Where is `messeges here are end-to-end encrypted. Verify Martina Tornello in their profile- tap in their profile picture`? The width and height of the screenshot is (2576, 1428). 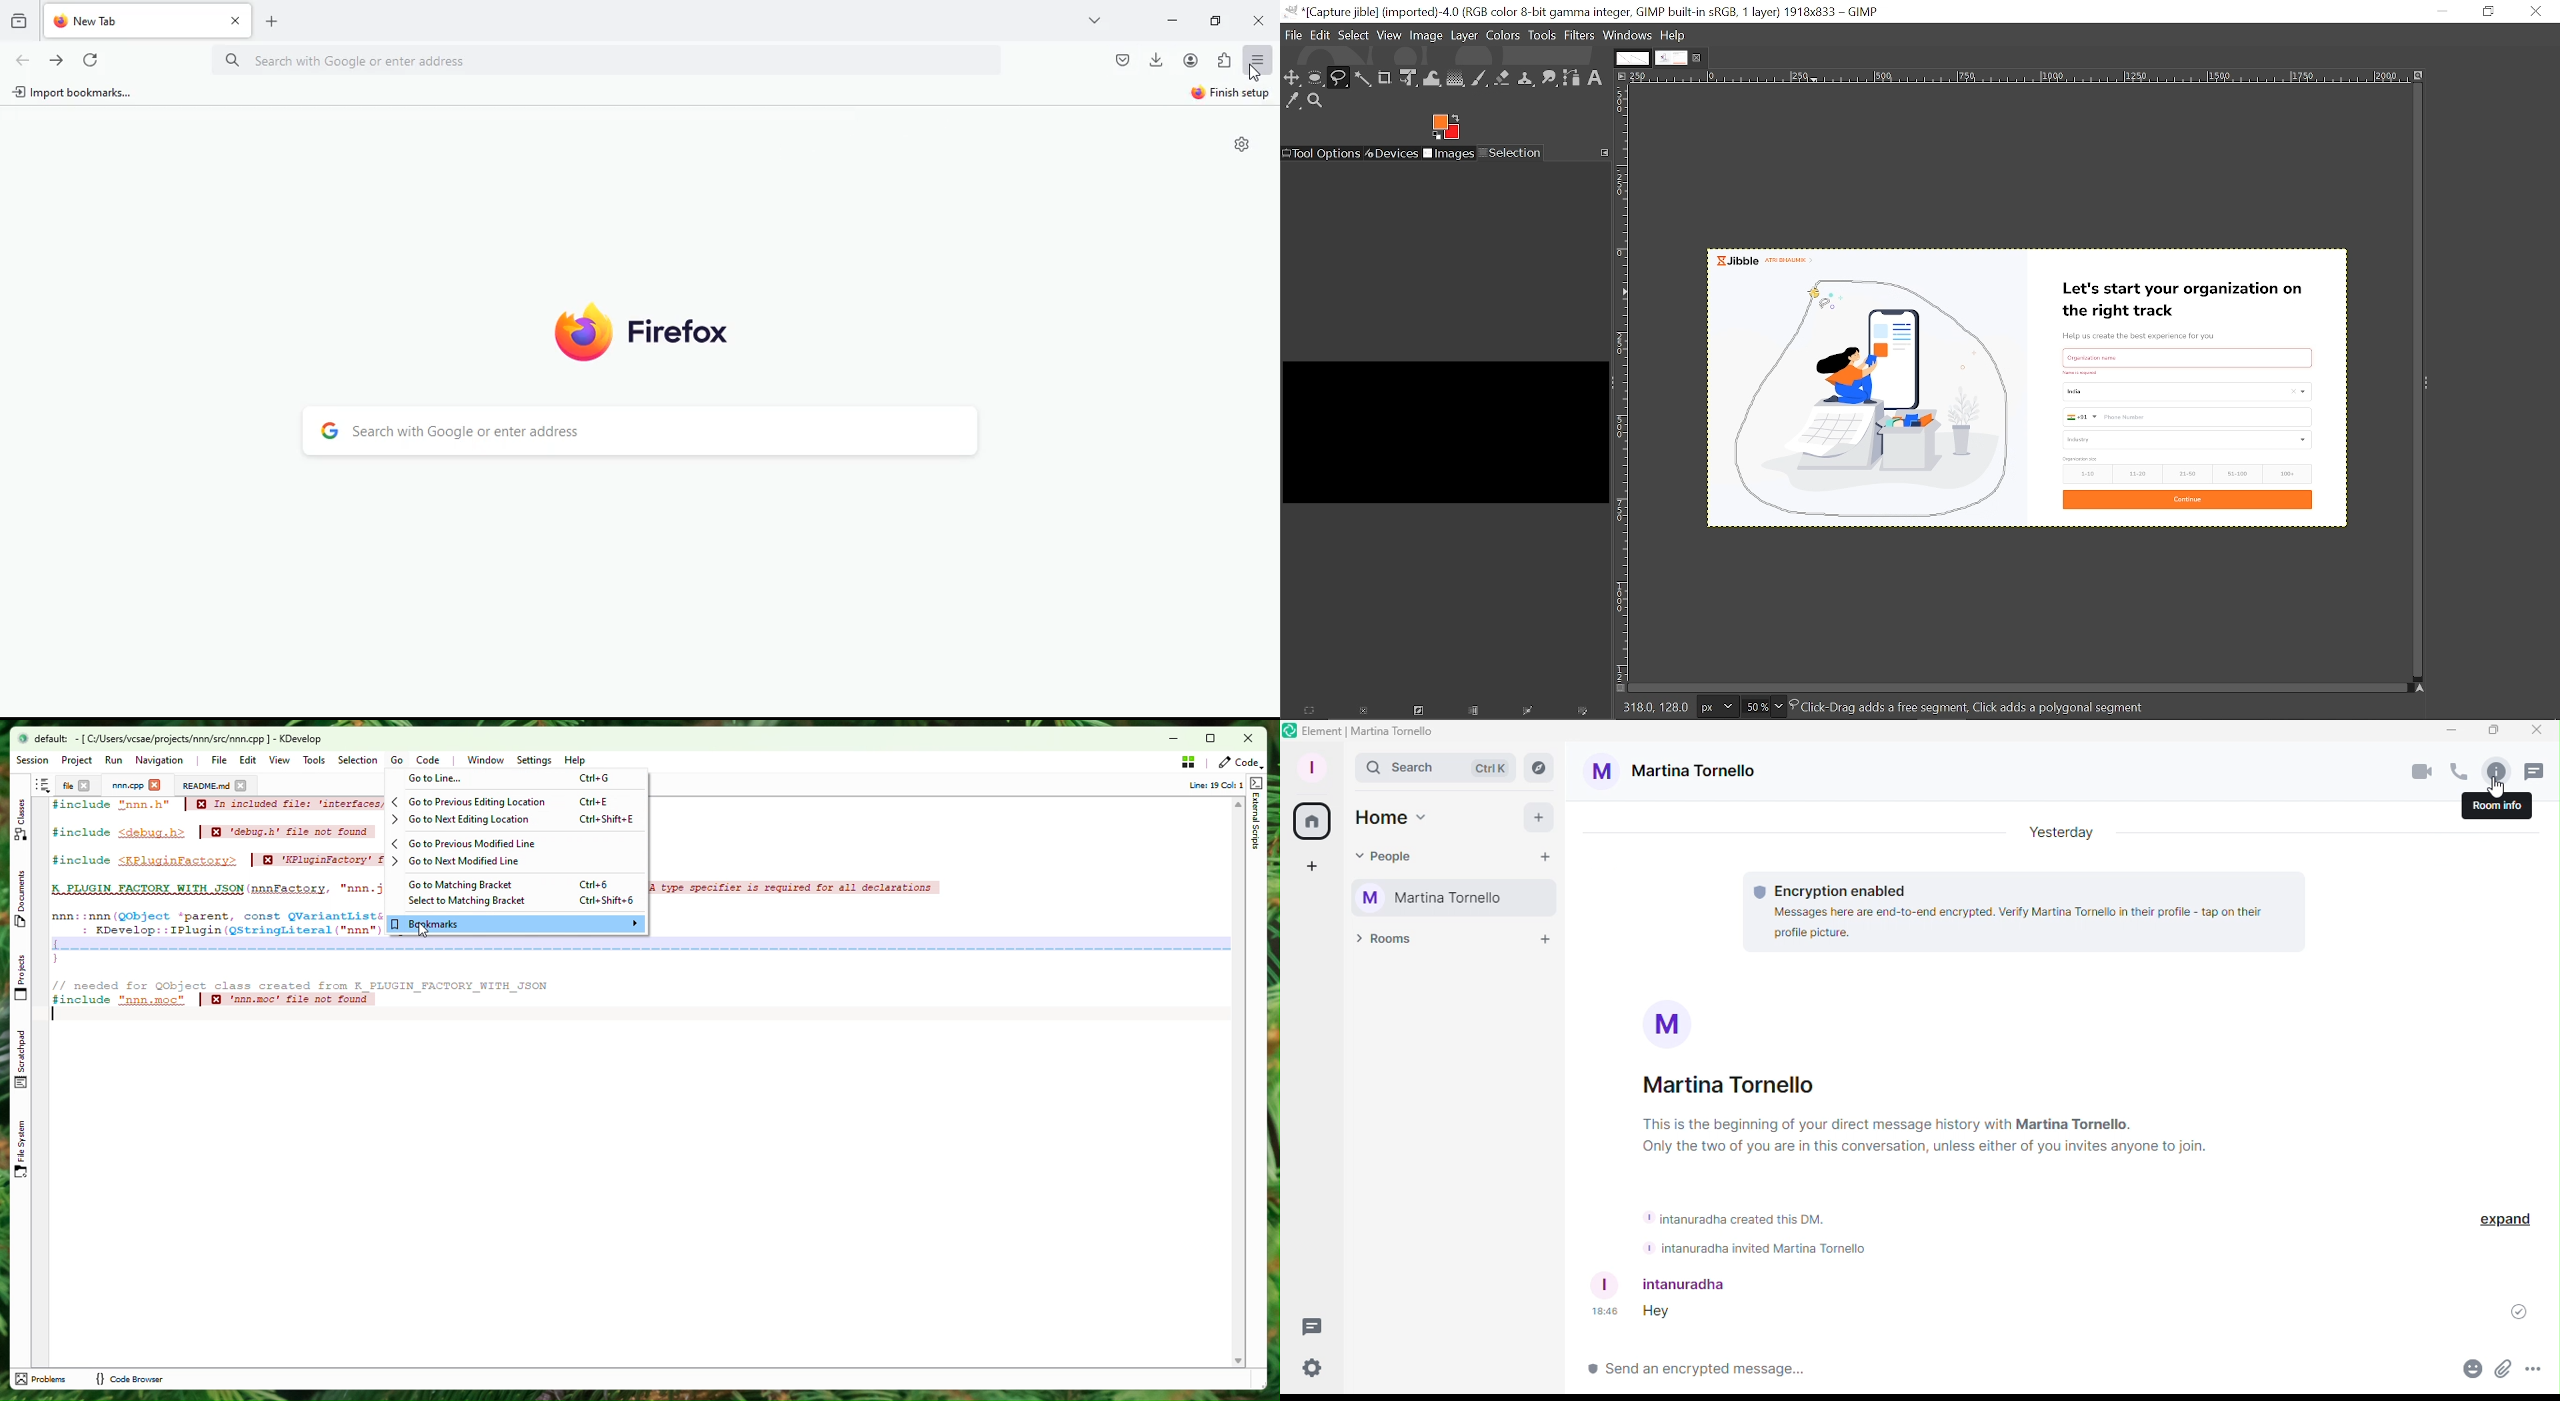 messeges here are end-to-end encrypted. Verify Martina Tornello in their profile- tap in their profile picture is located at coordinates (2030, 923).